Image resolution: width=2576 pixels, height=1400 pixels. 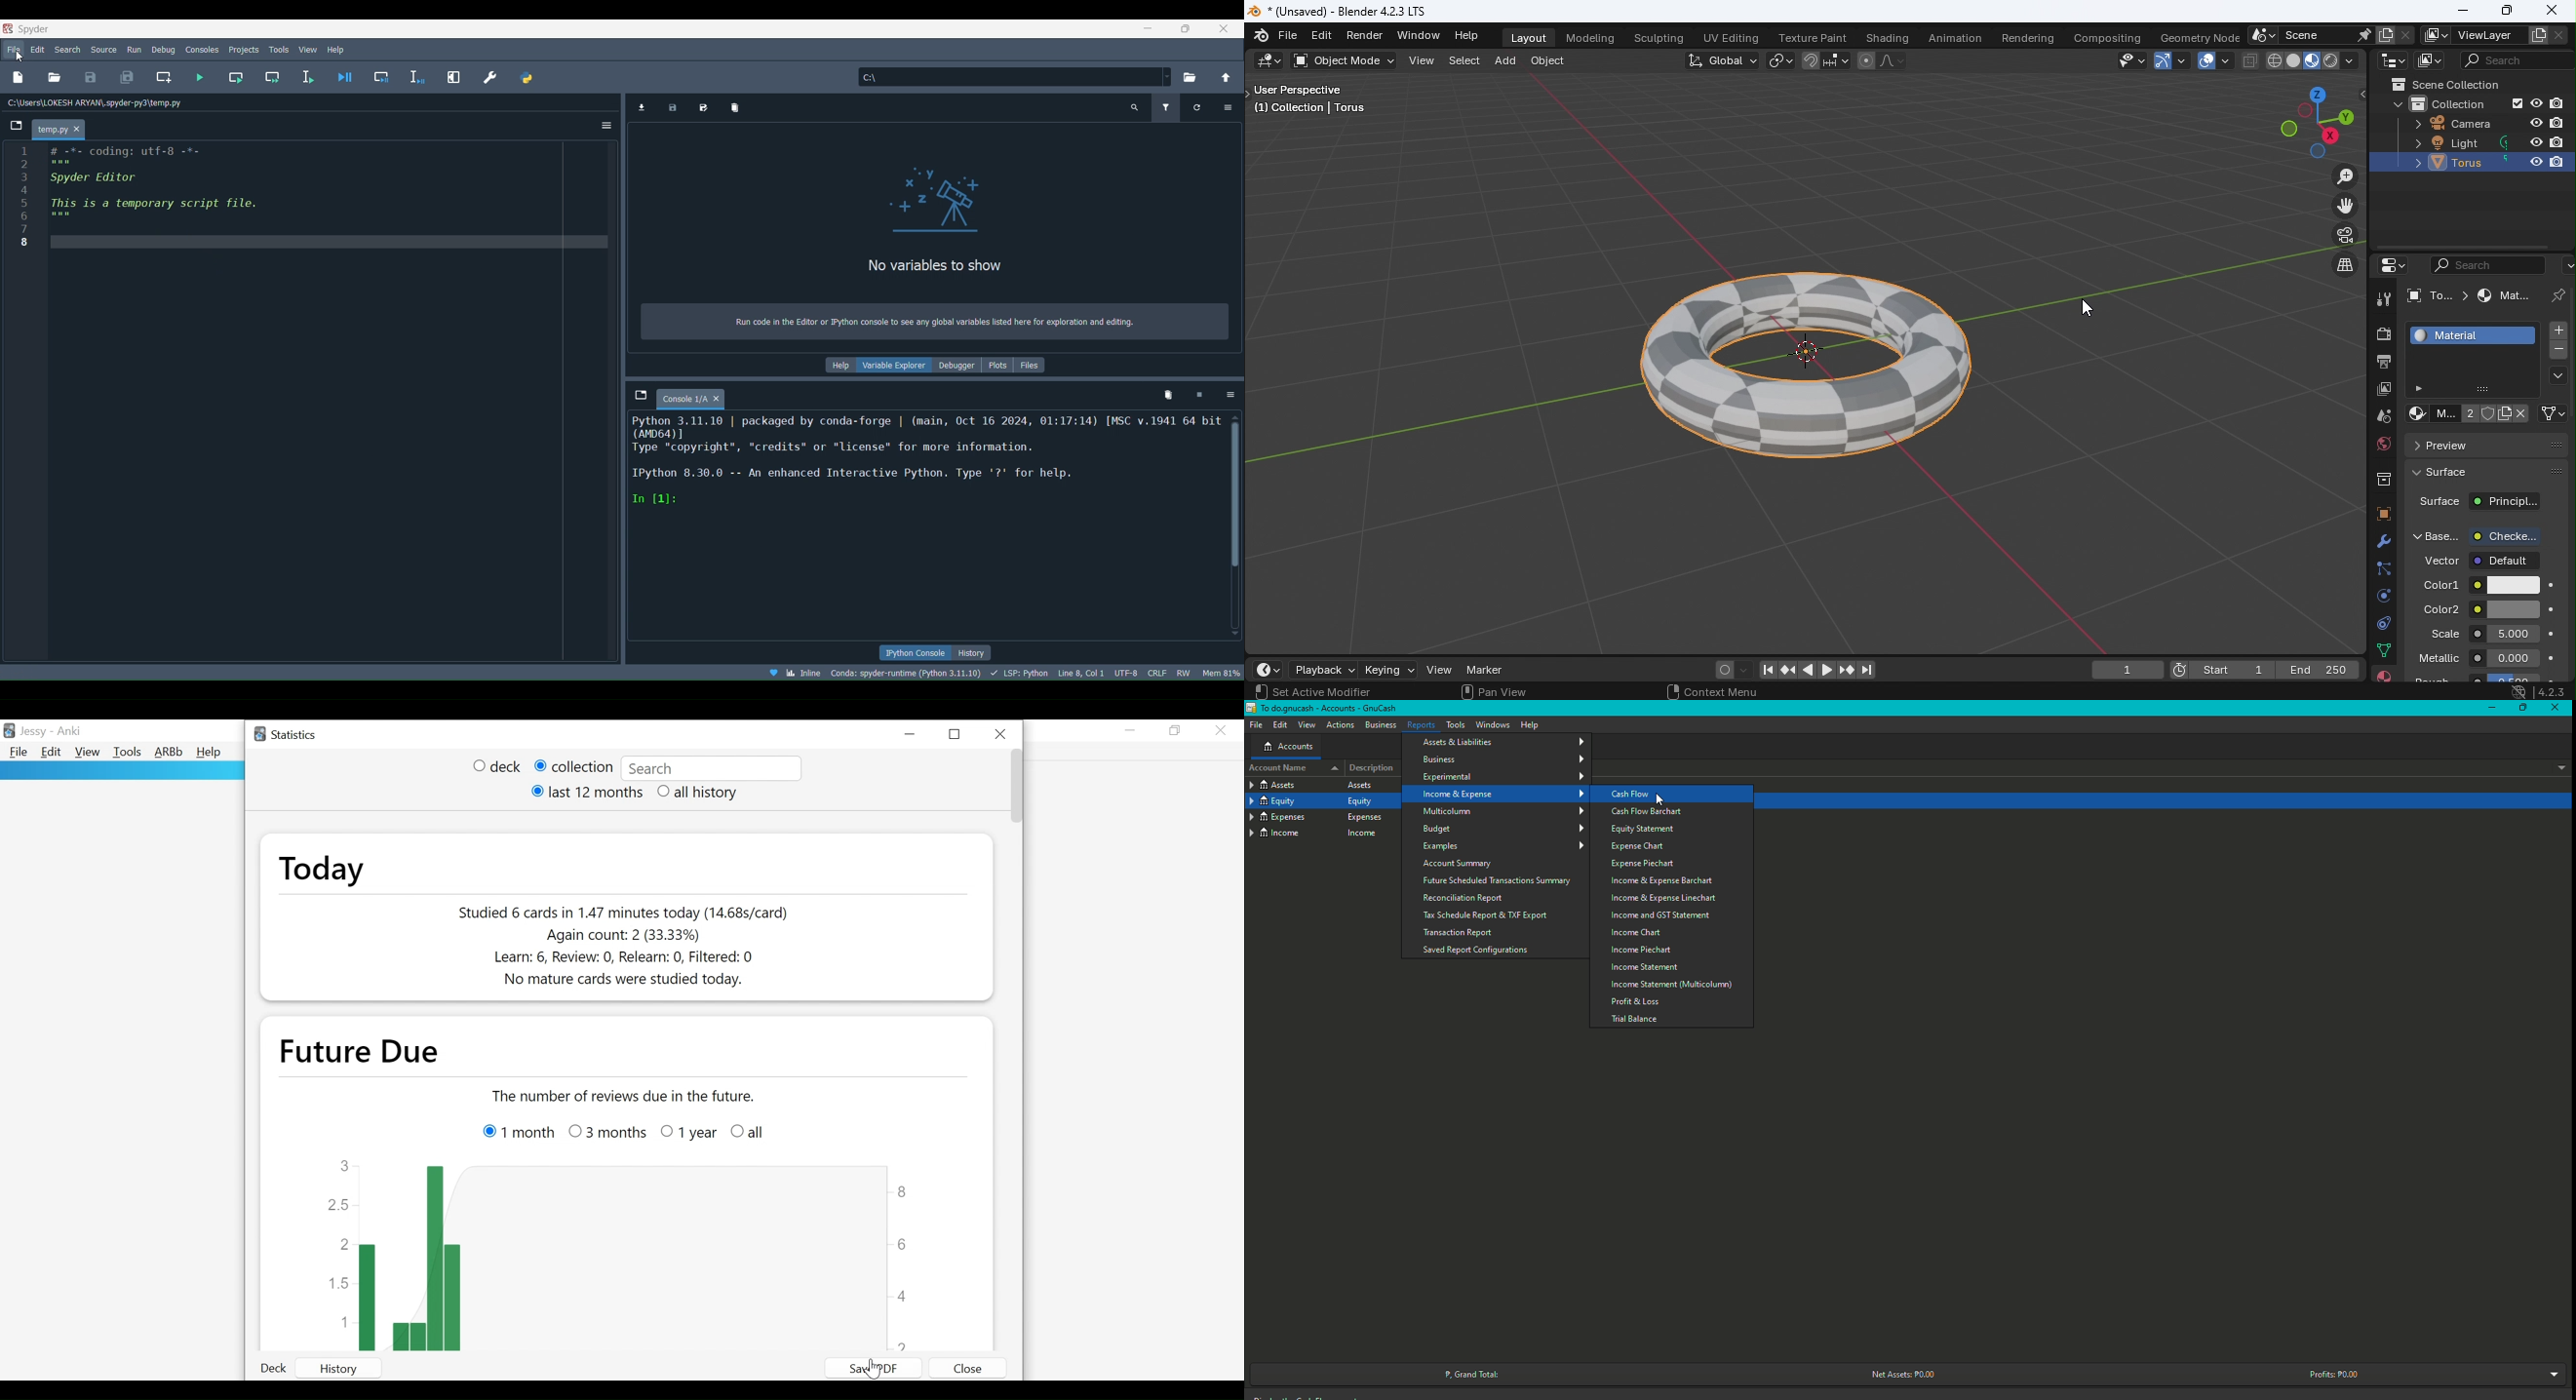 I want to click on System update, so click(x=2517, y=690).